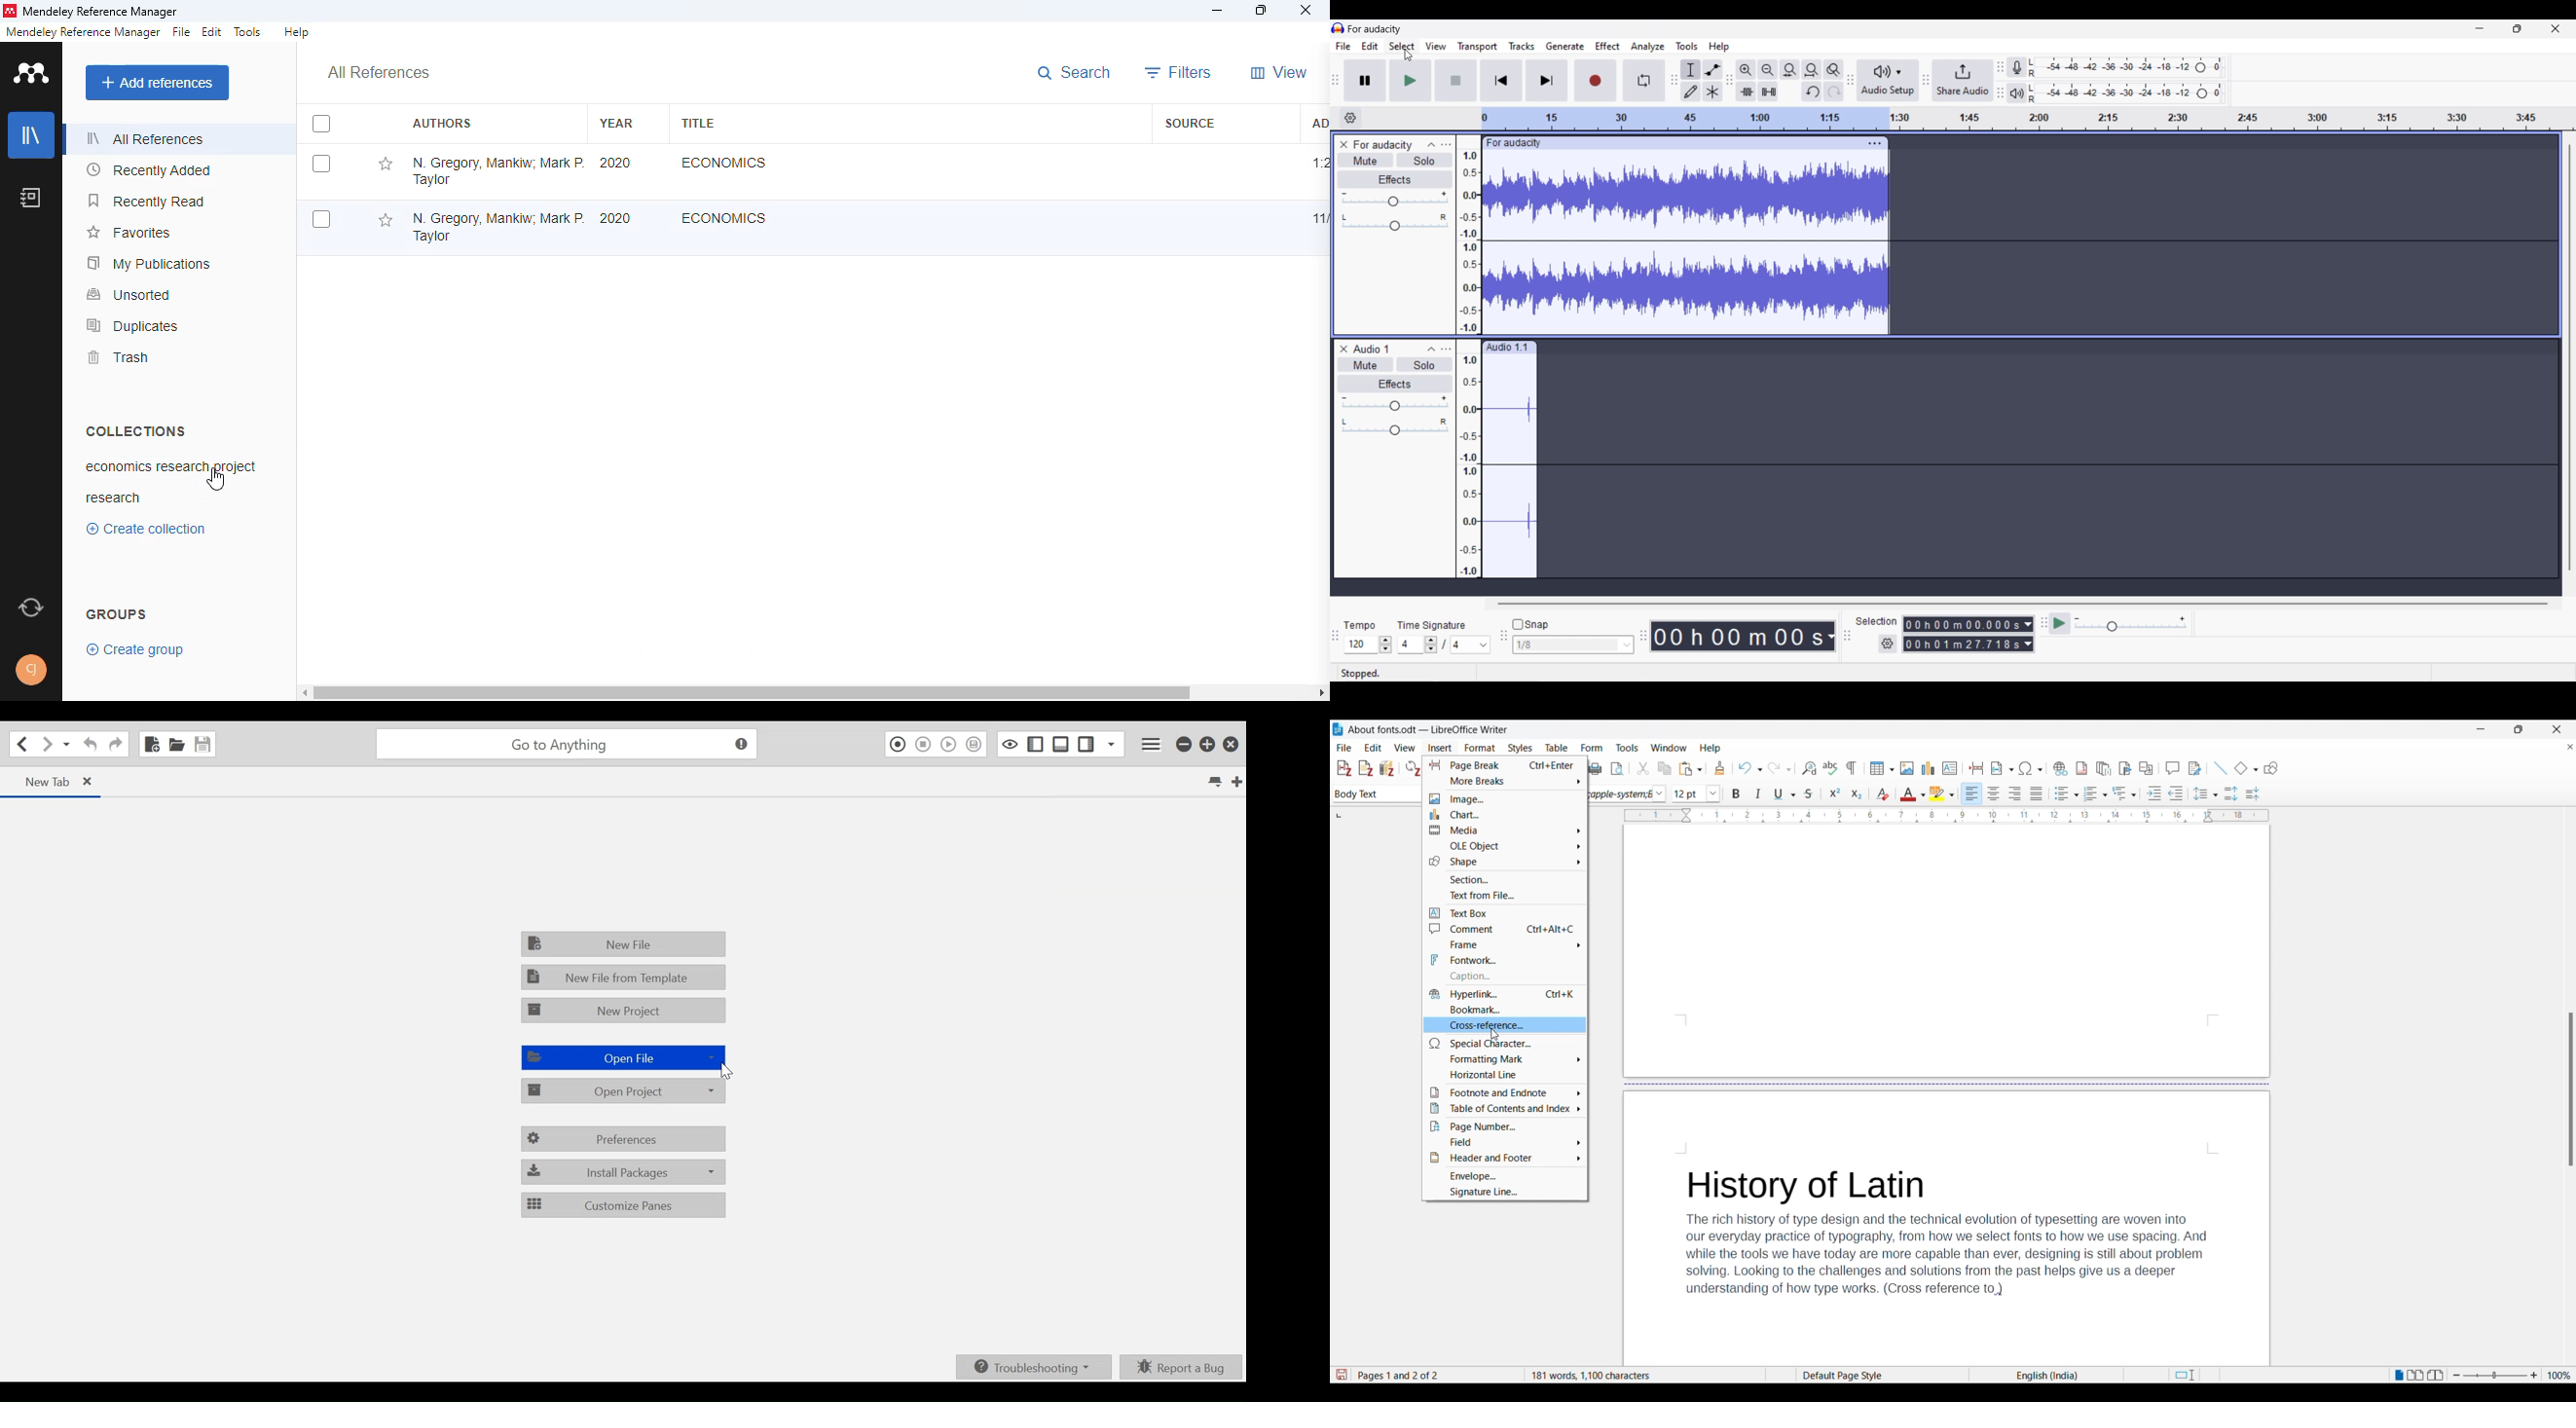 The width and height of the screenshot is (2576, 1428). Describe the element at coordinates (1506, 781) in the screenshot. I see `More break options` at that location.